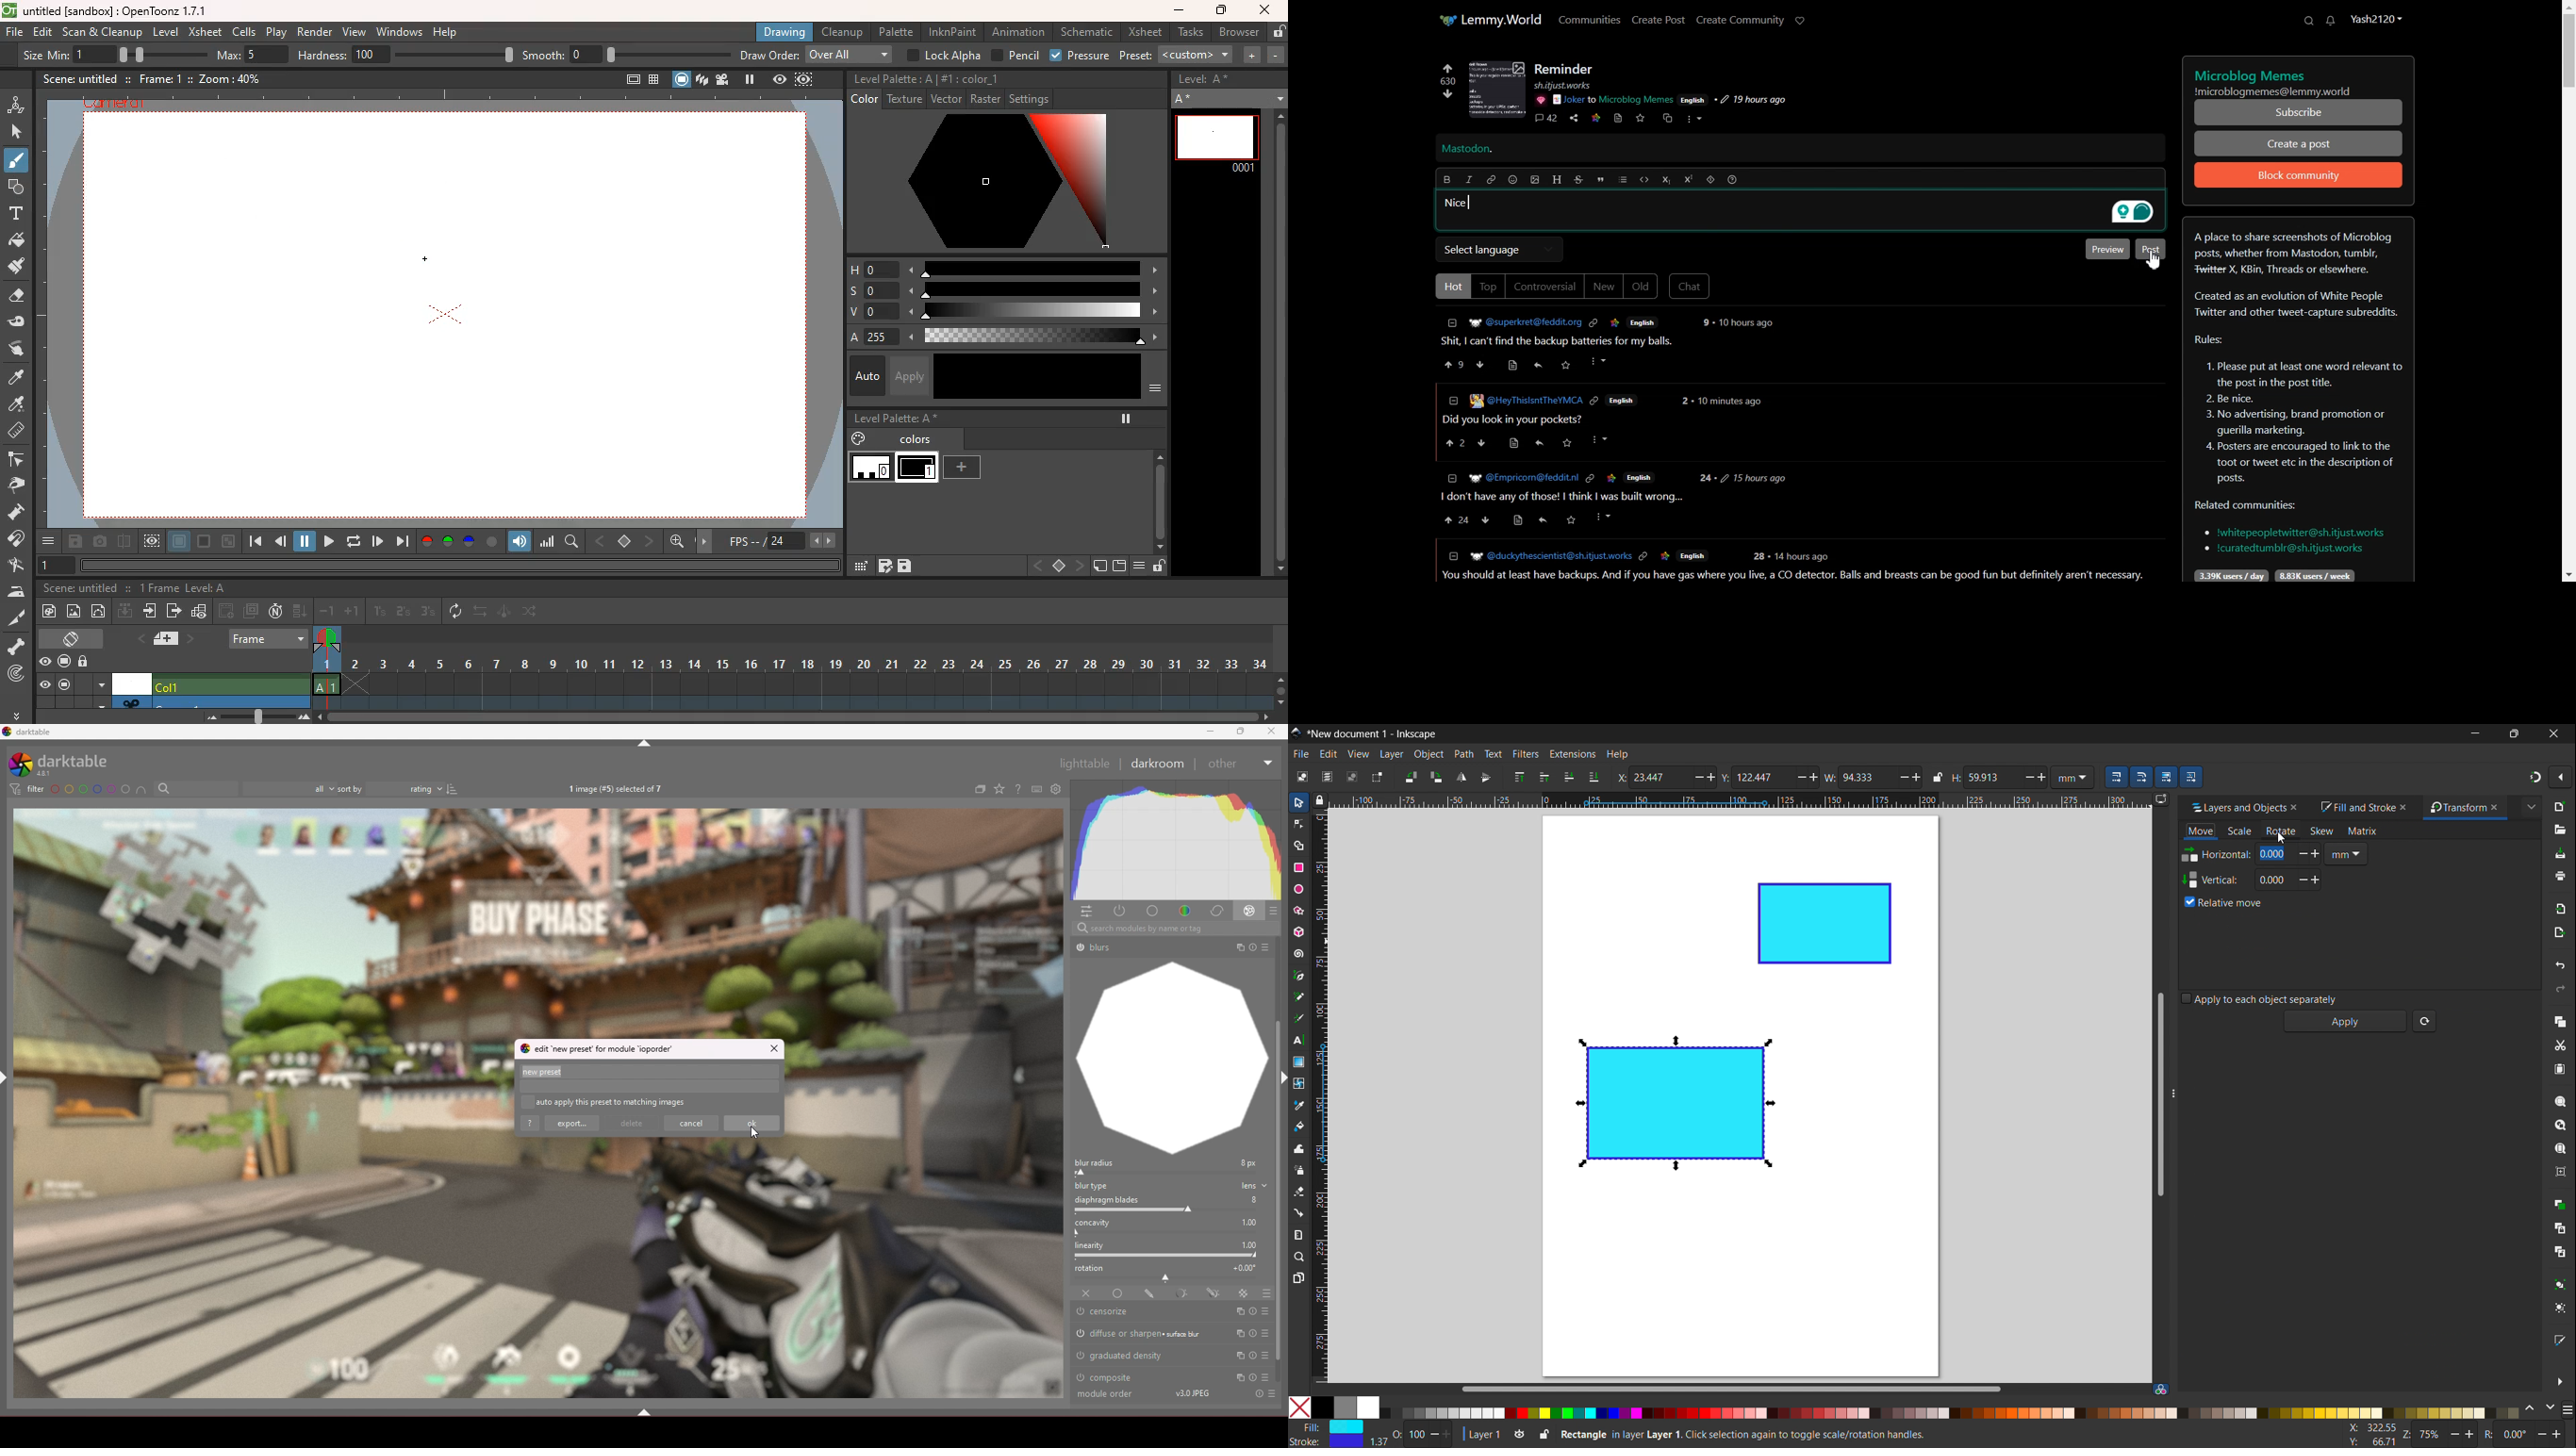 The height and width of the screenshot is (1456, 2576). I want to click on effect, so click(1250, 910).